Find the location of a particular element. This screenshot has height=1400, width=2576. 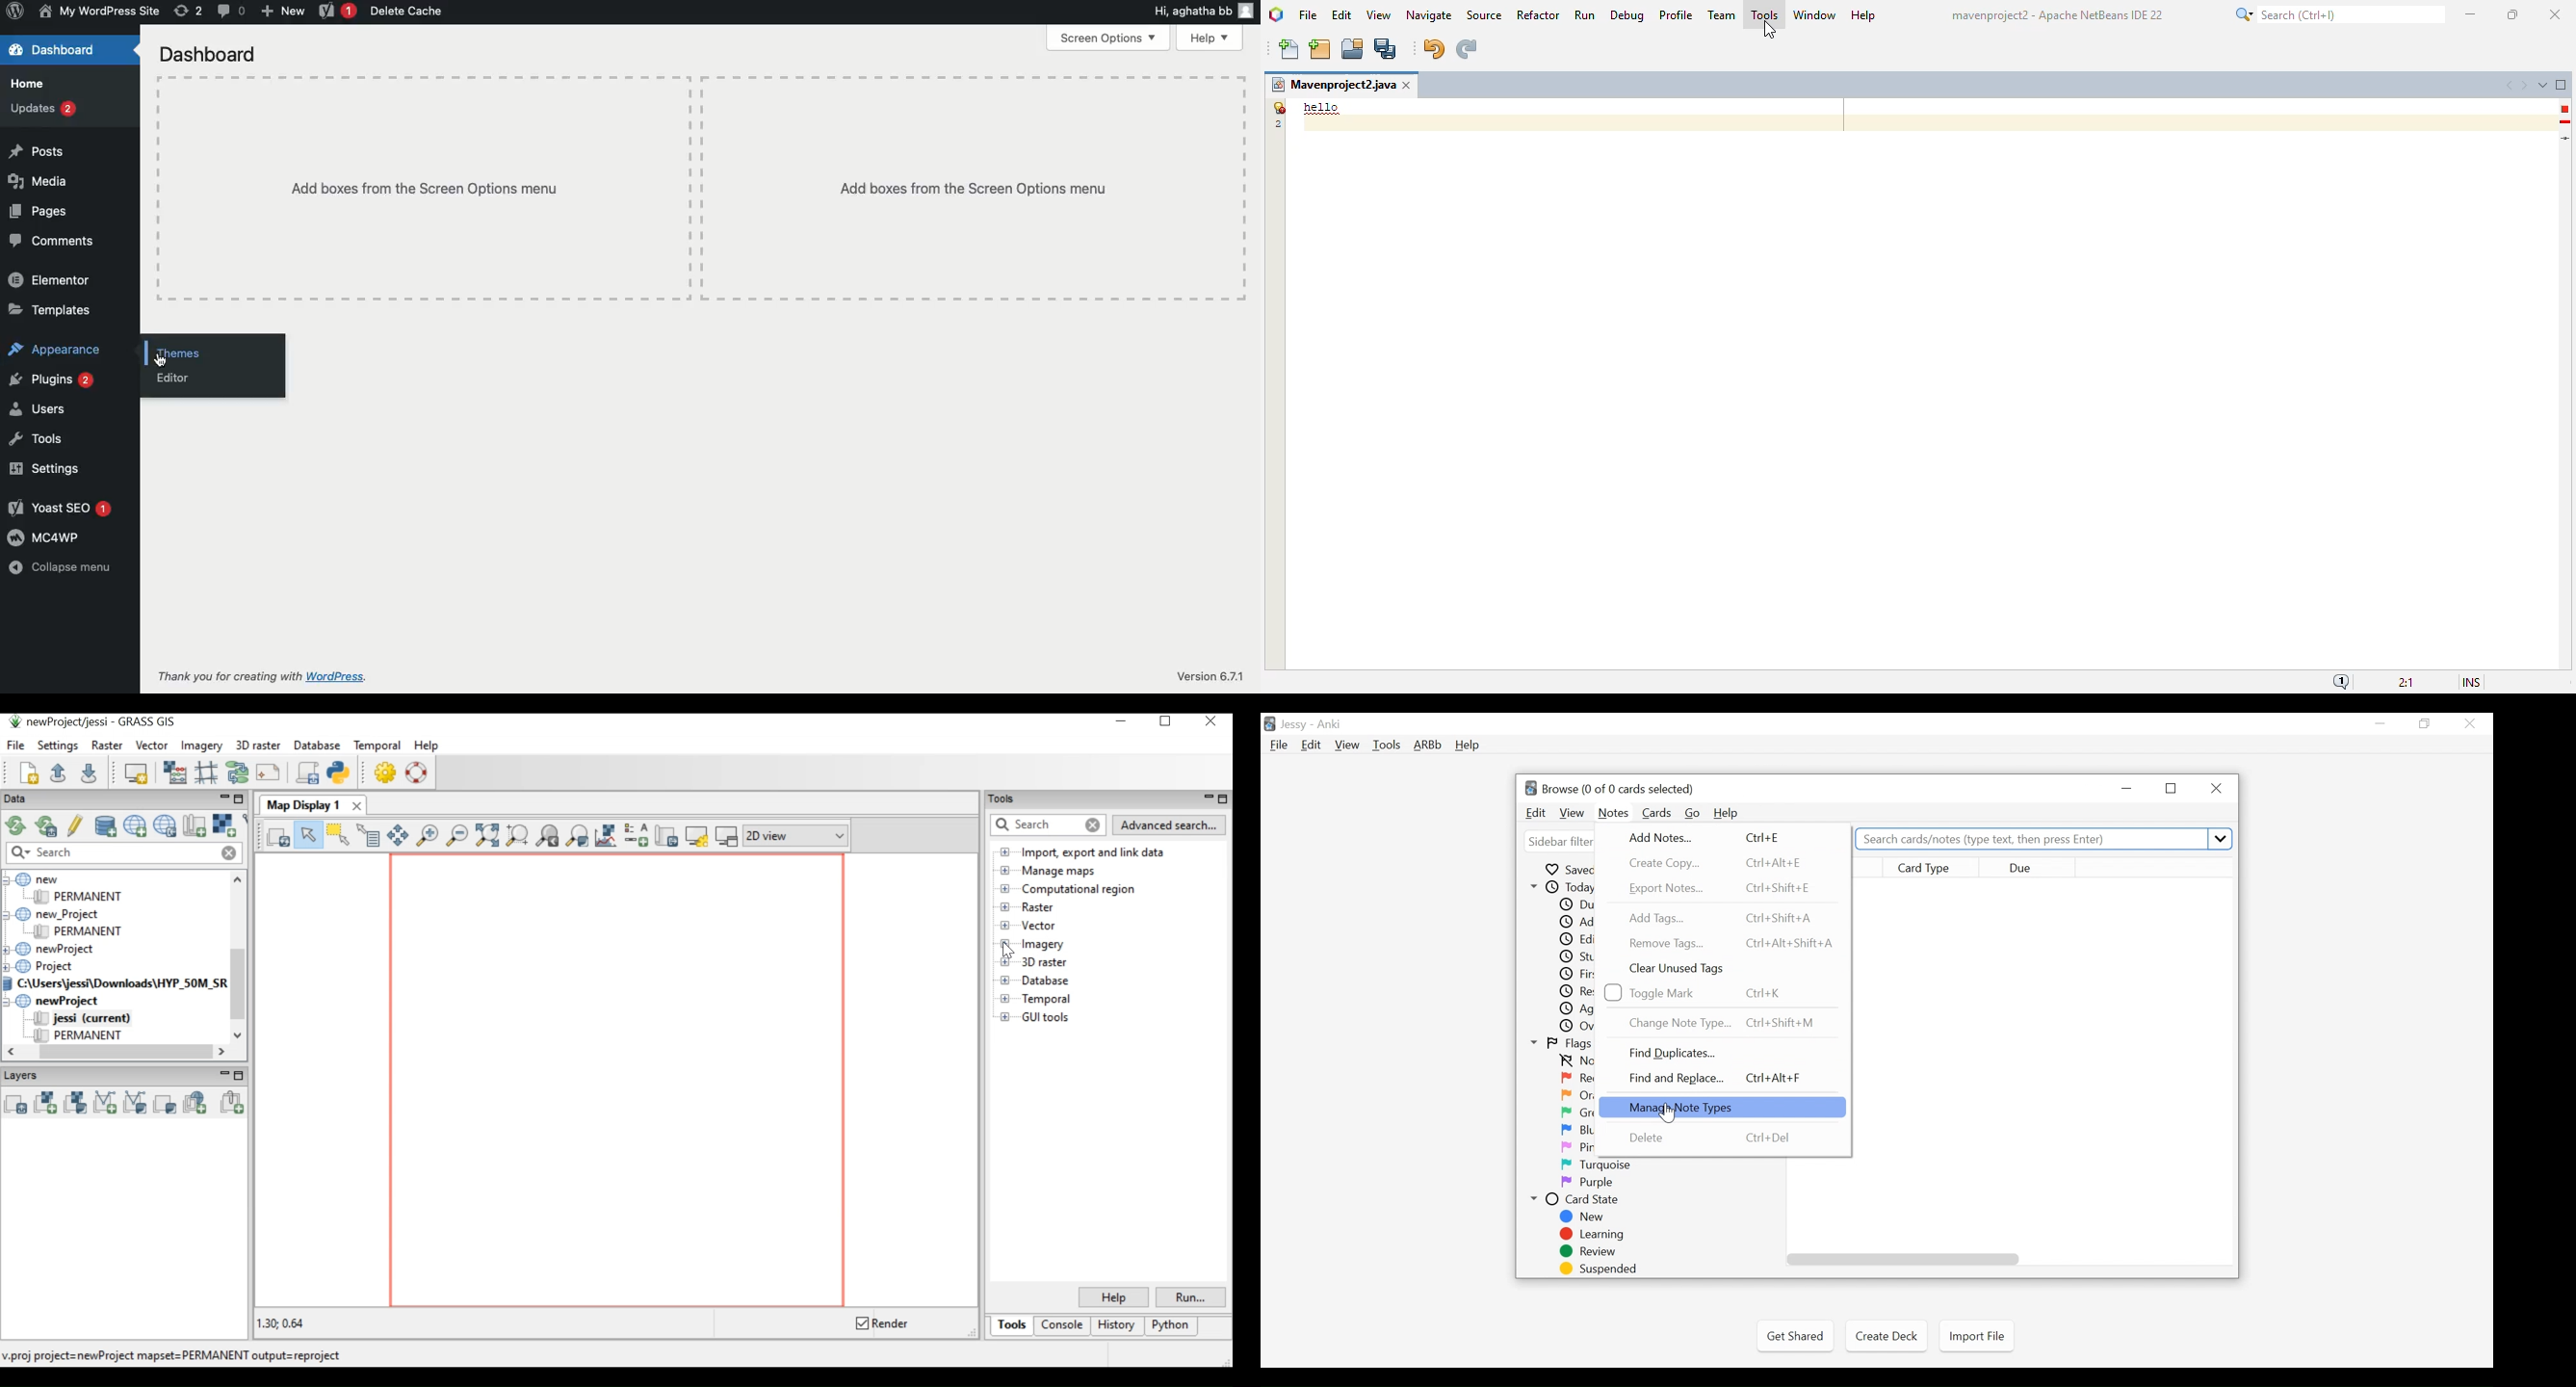

Purple is located at coordinates (1589, 1182).